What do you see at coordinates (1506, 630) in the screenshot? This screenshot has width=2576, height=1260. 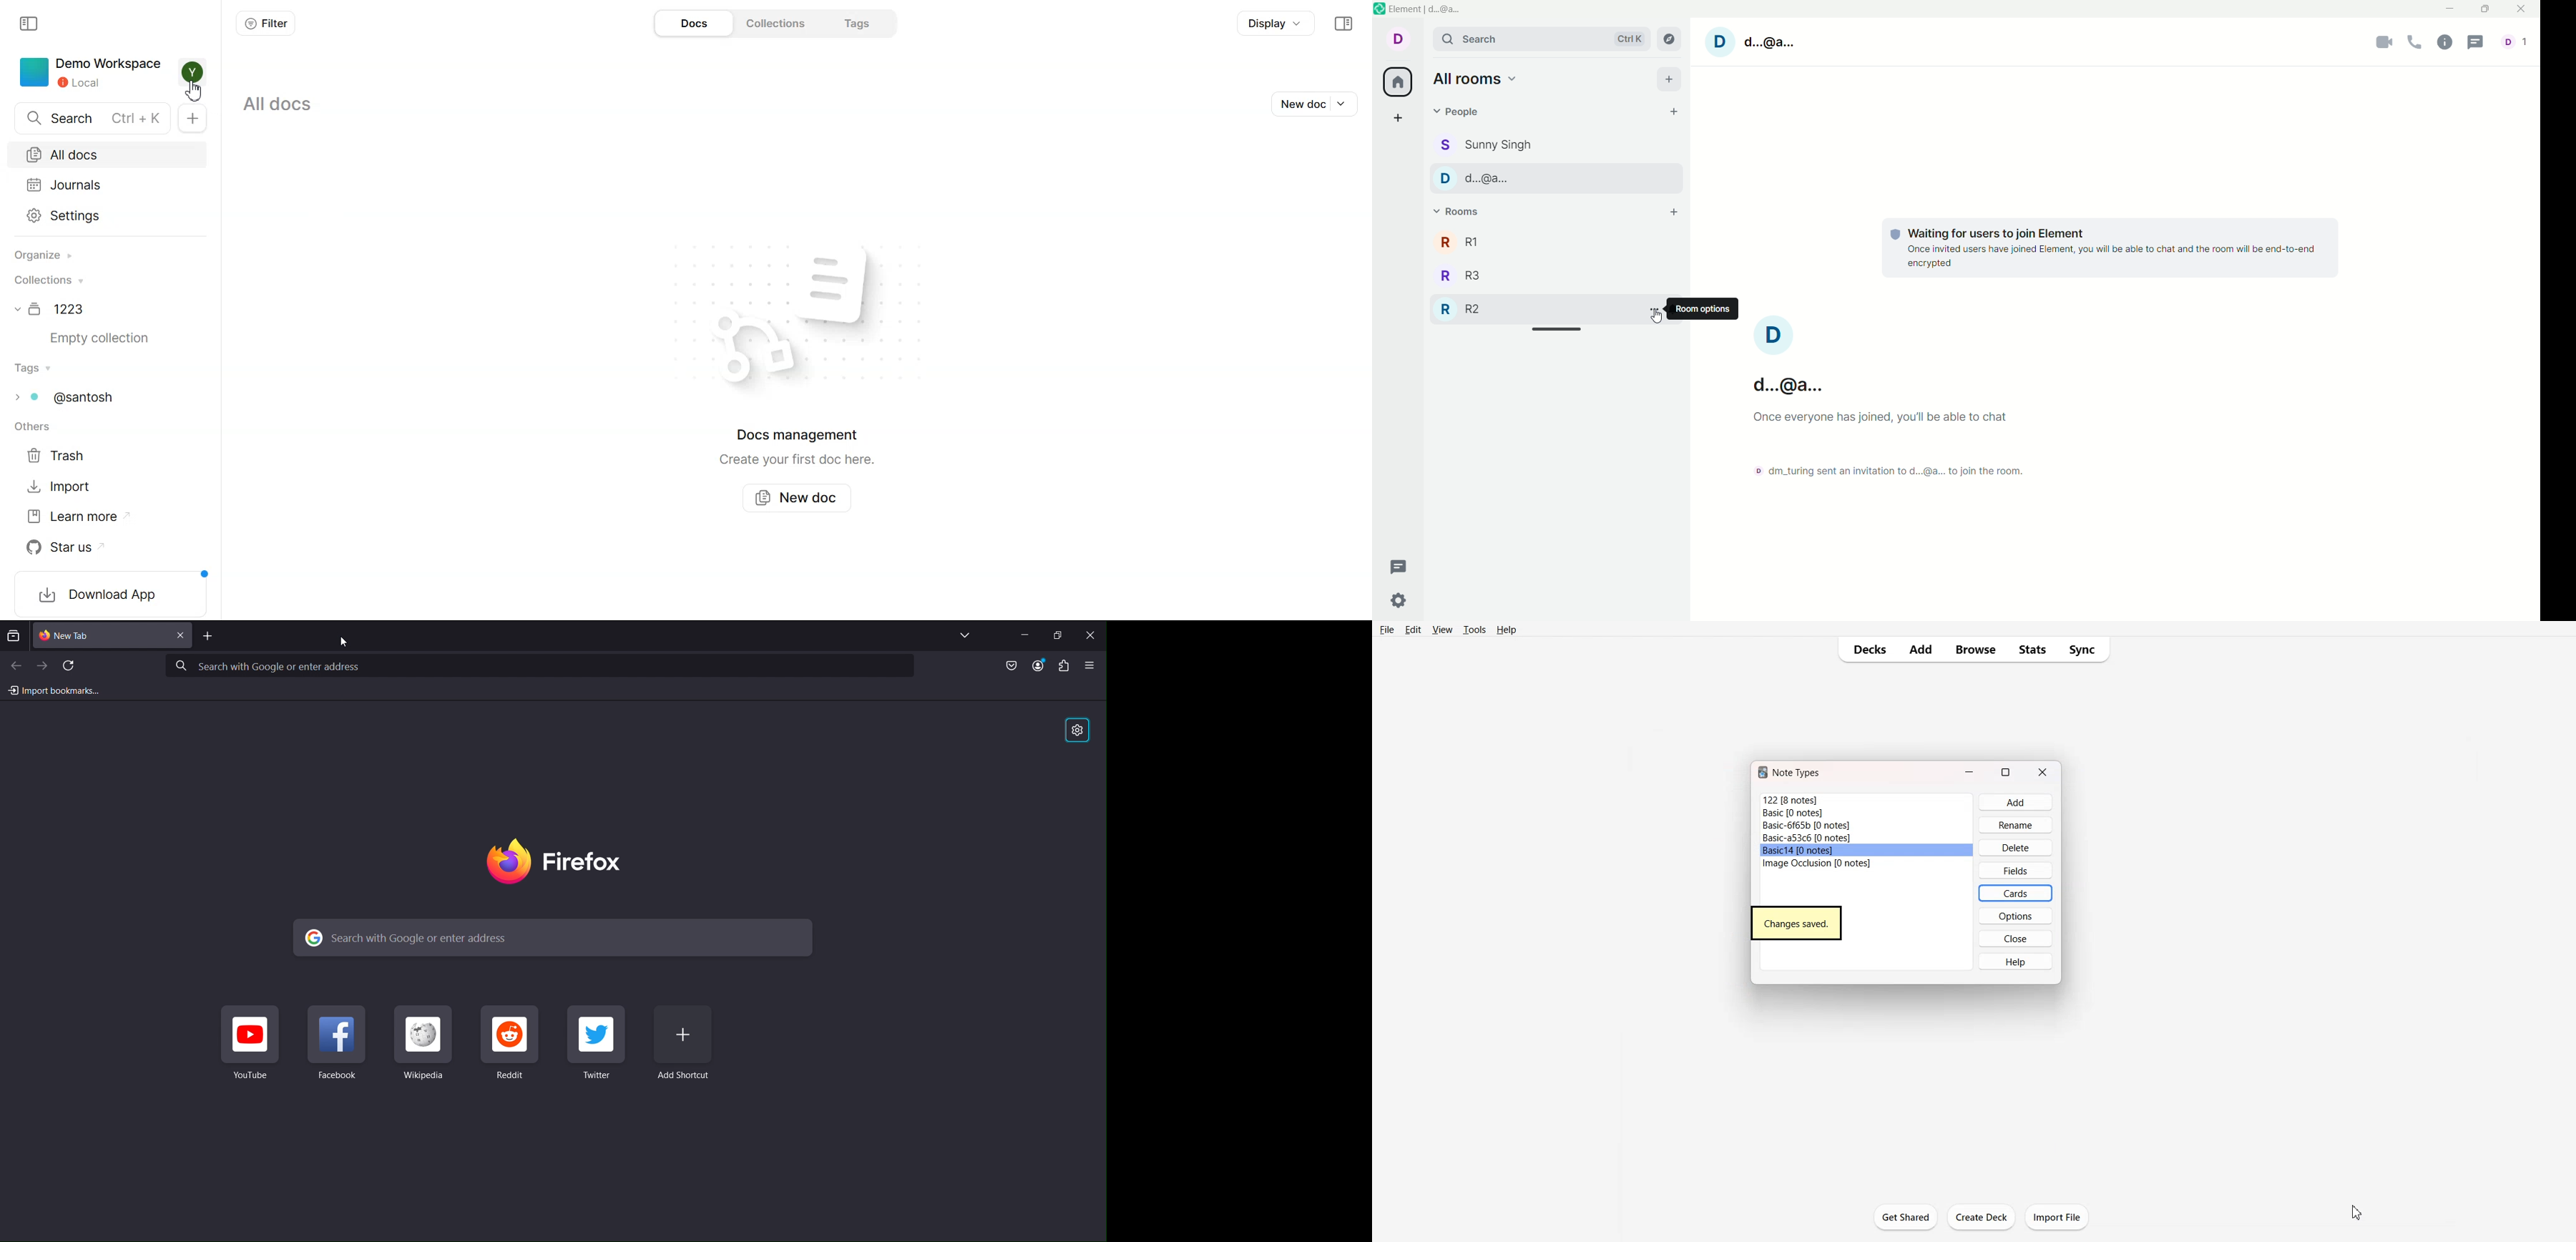 I see `Help` at bounding box center [1506, 630].